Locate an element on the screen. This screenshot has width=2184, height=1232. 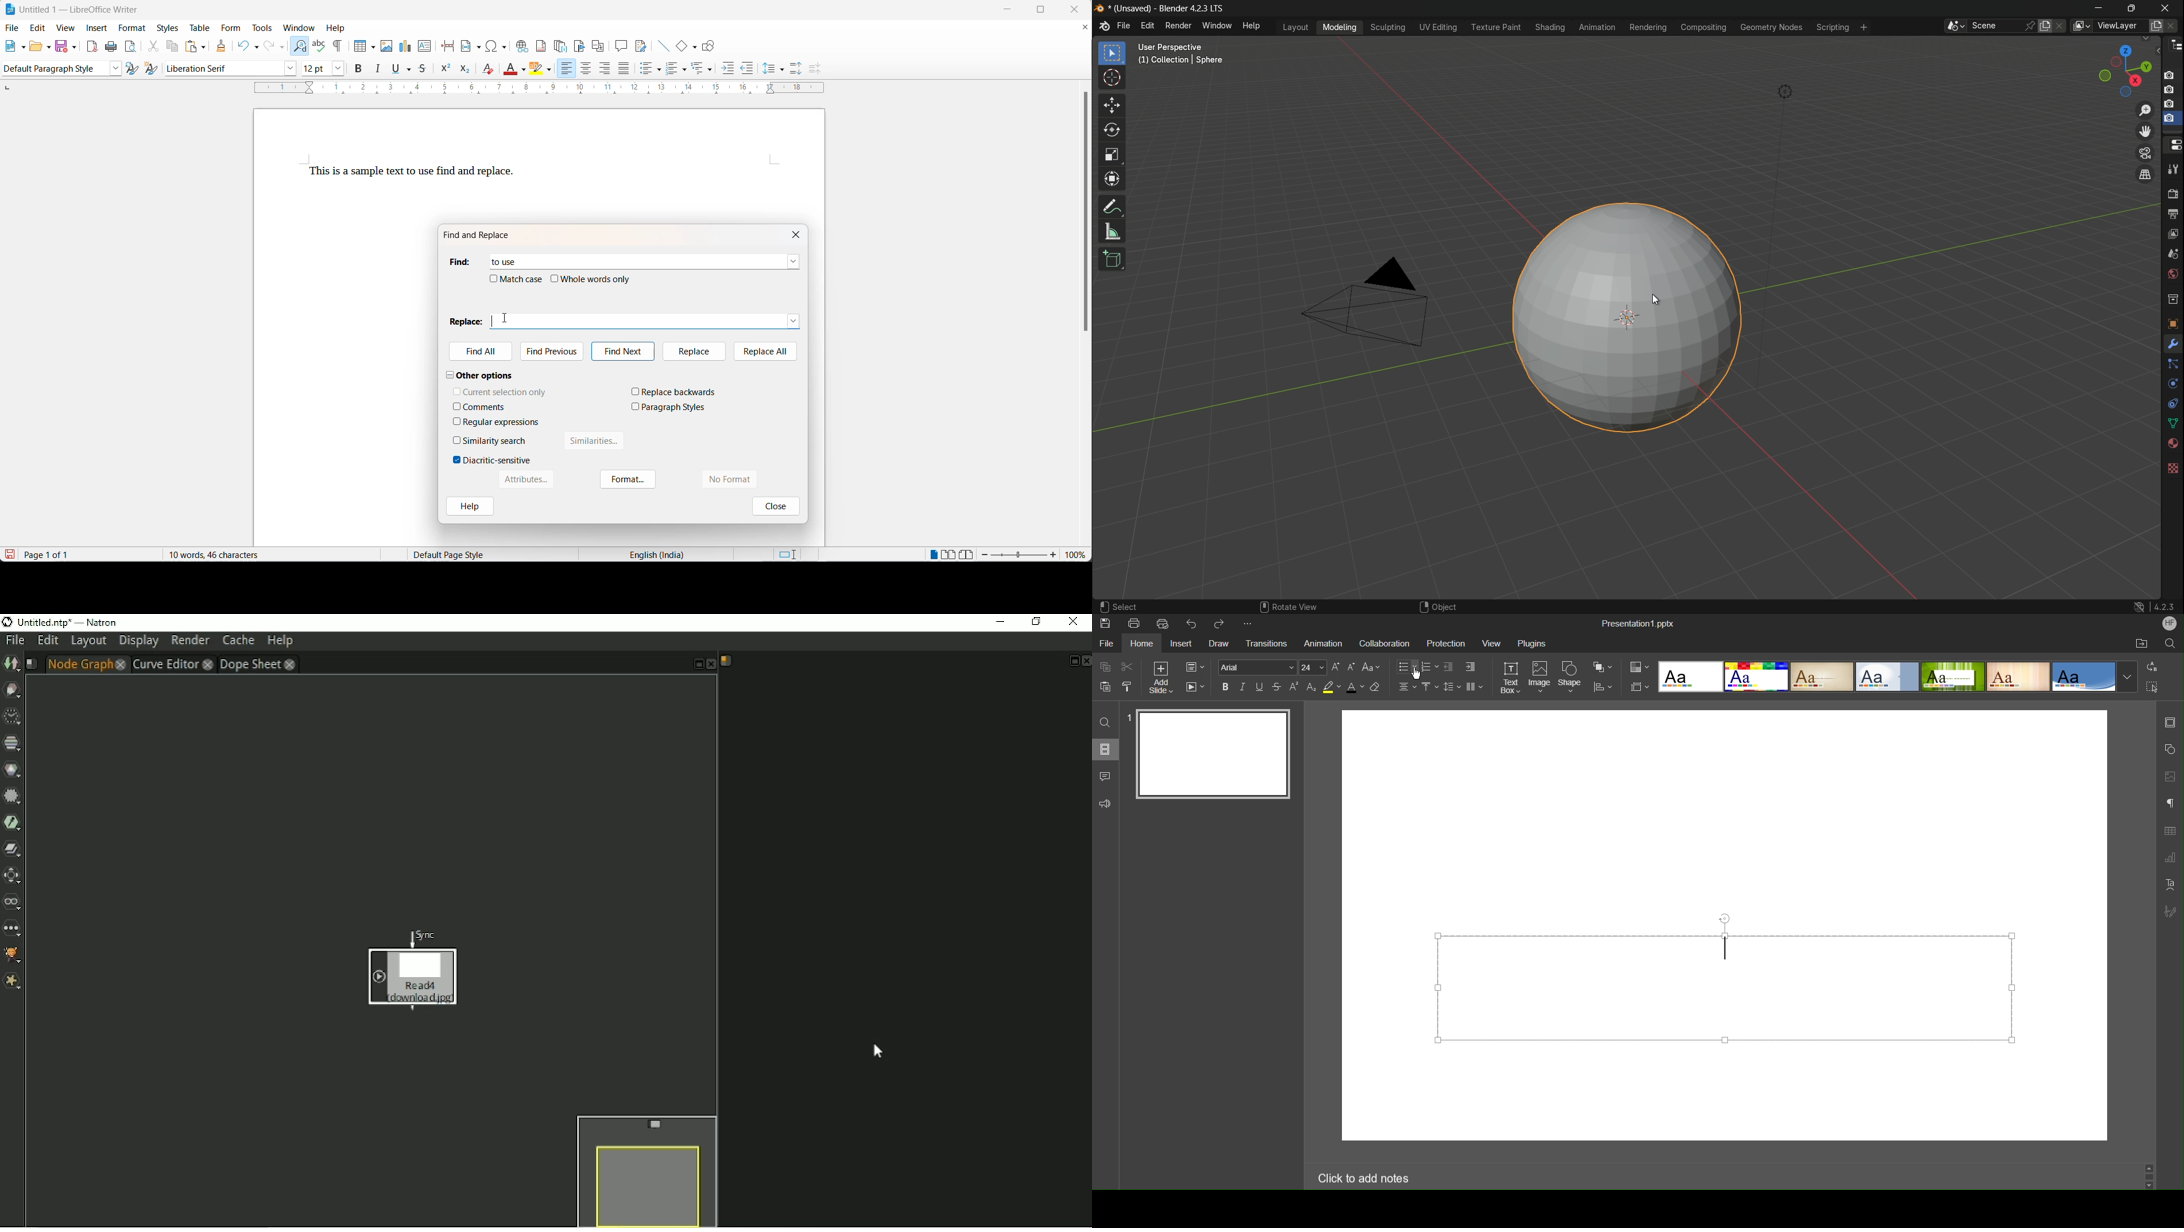
similarities button is located at coordinates (595, 444).